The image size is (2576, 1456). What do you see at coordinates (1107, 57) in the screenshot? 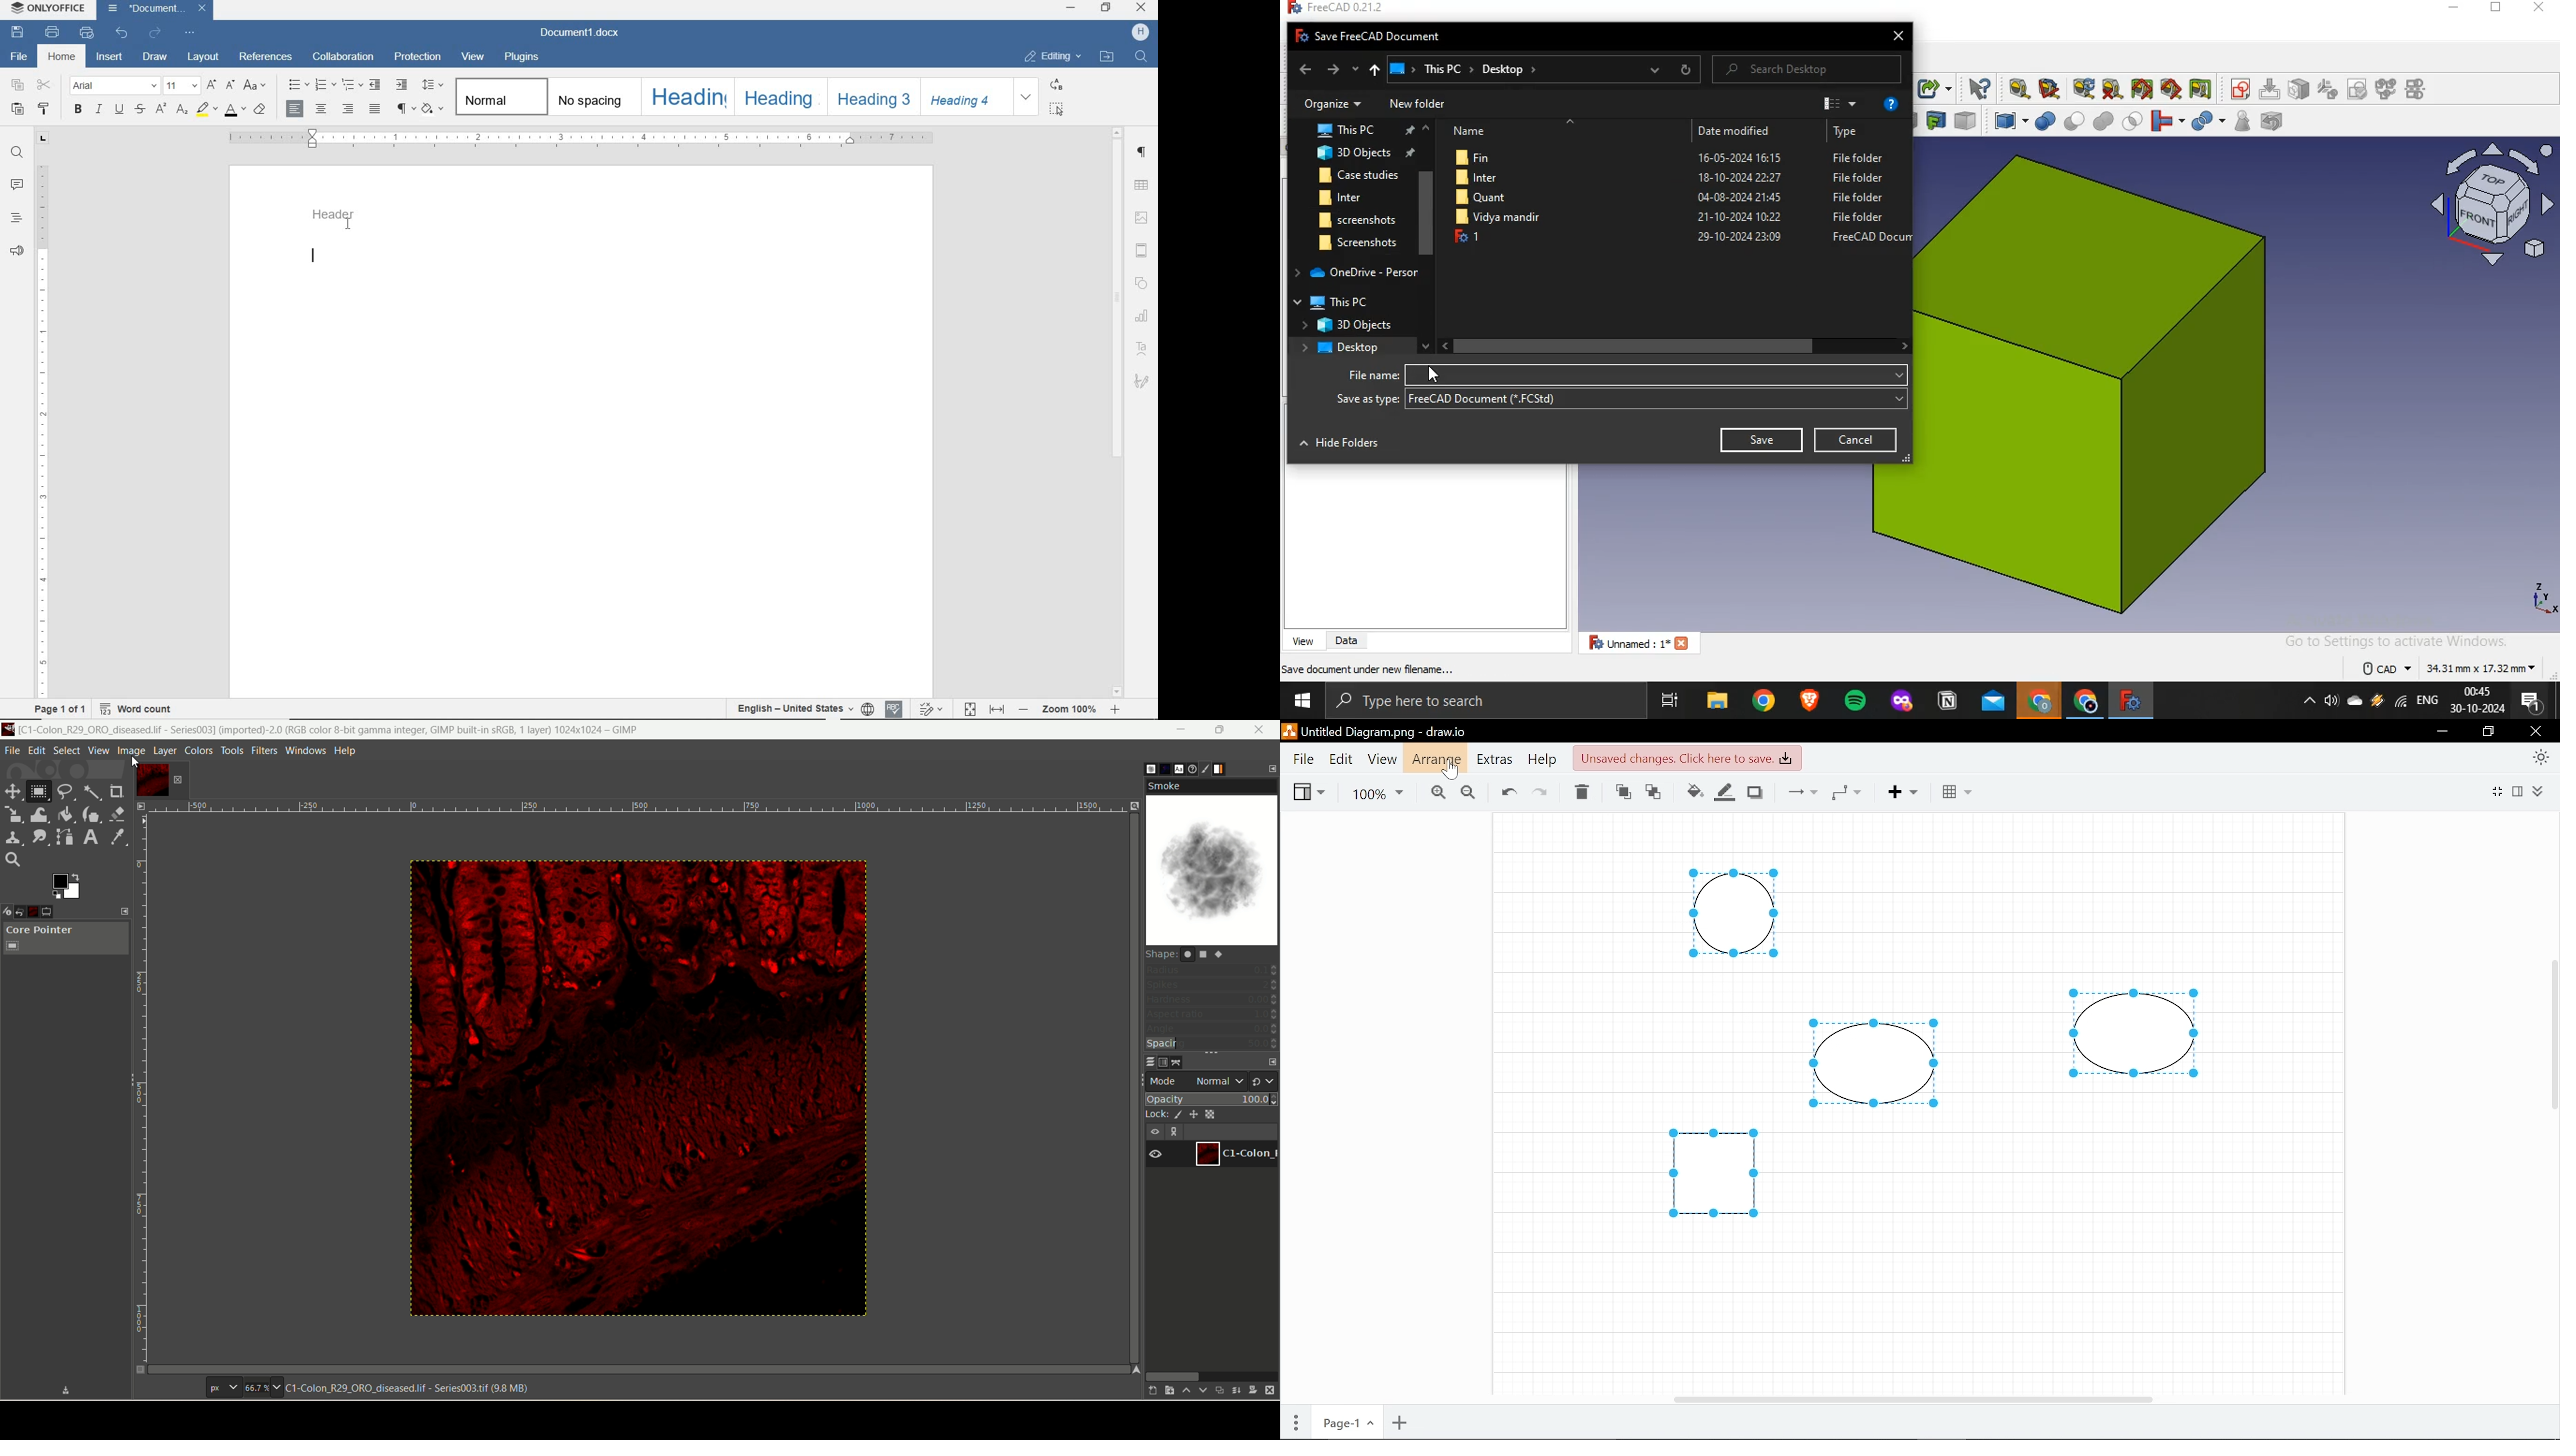
I see `OPEN FILE LOCATION` at bounding box center [1107, 57].